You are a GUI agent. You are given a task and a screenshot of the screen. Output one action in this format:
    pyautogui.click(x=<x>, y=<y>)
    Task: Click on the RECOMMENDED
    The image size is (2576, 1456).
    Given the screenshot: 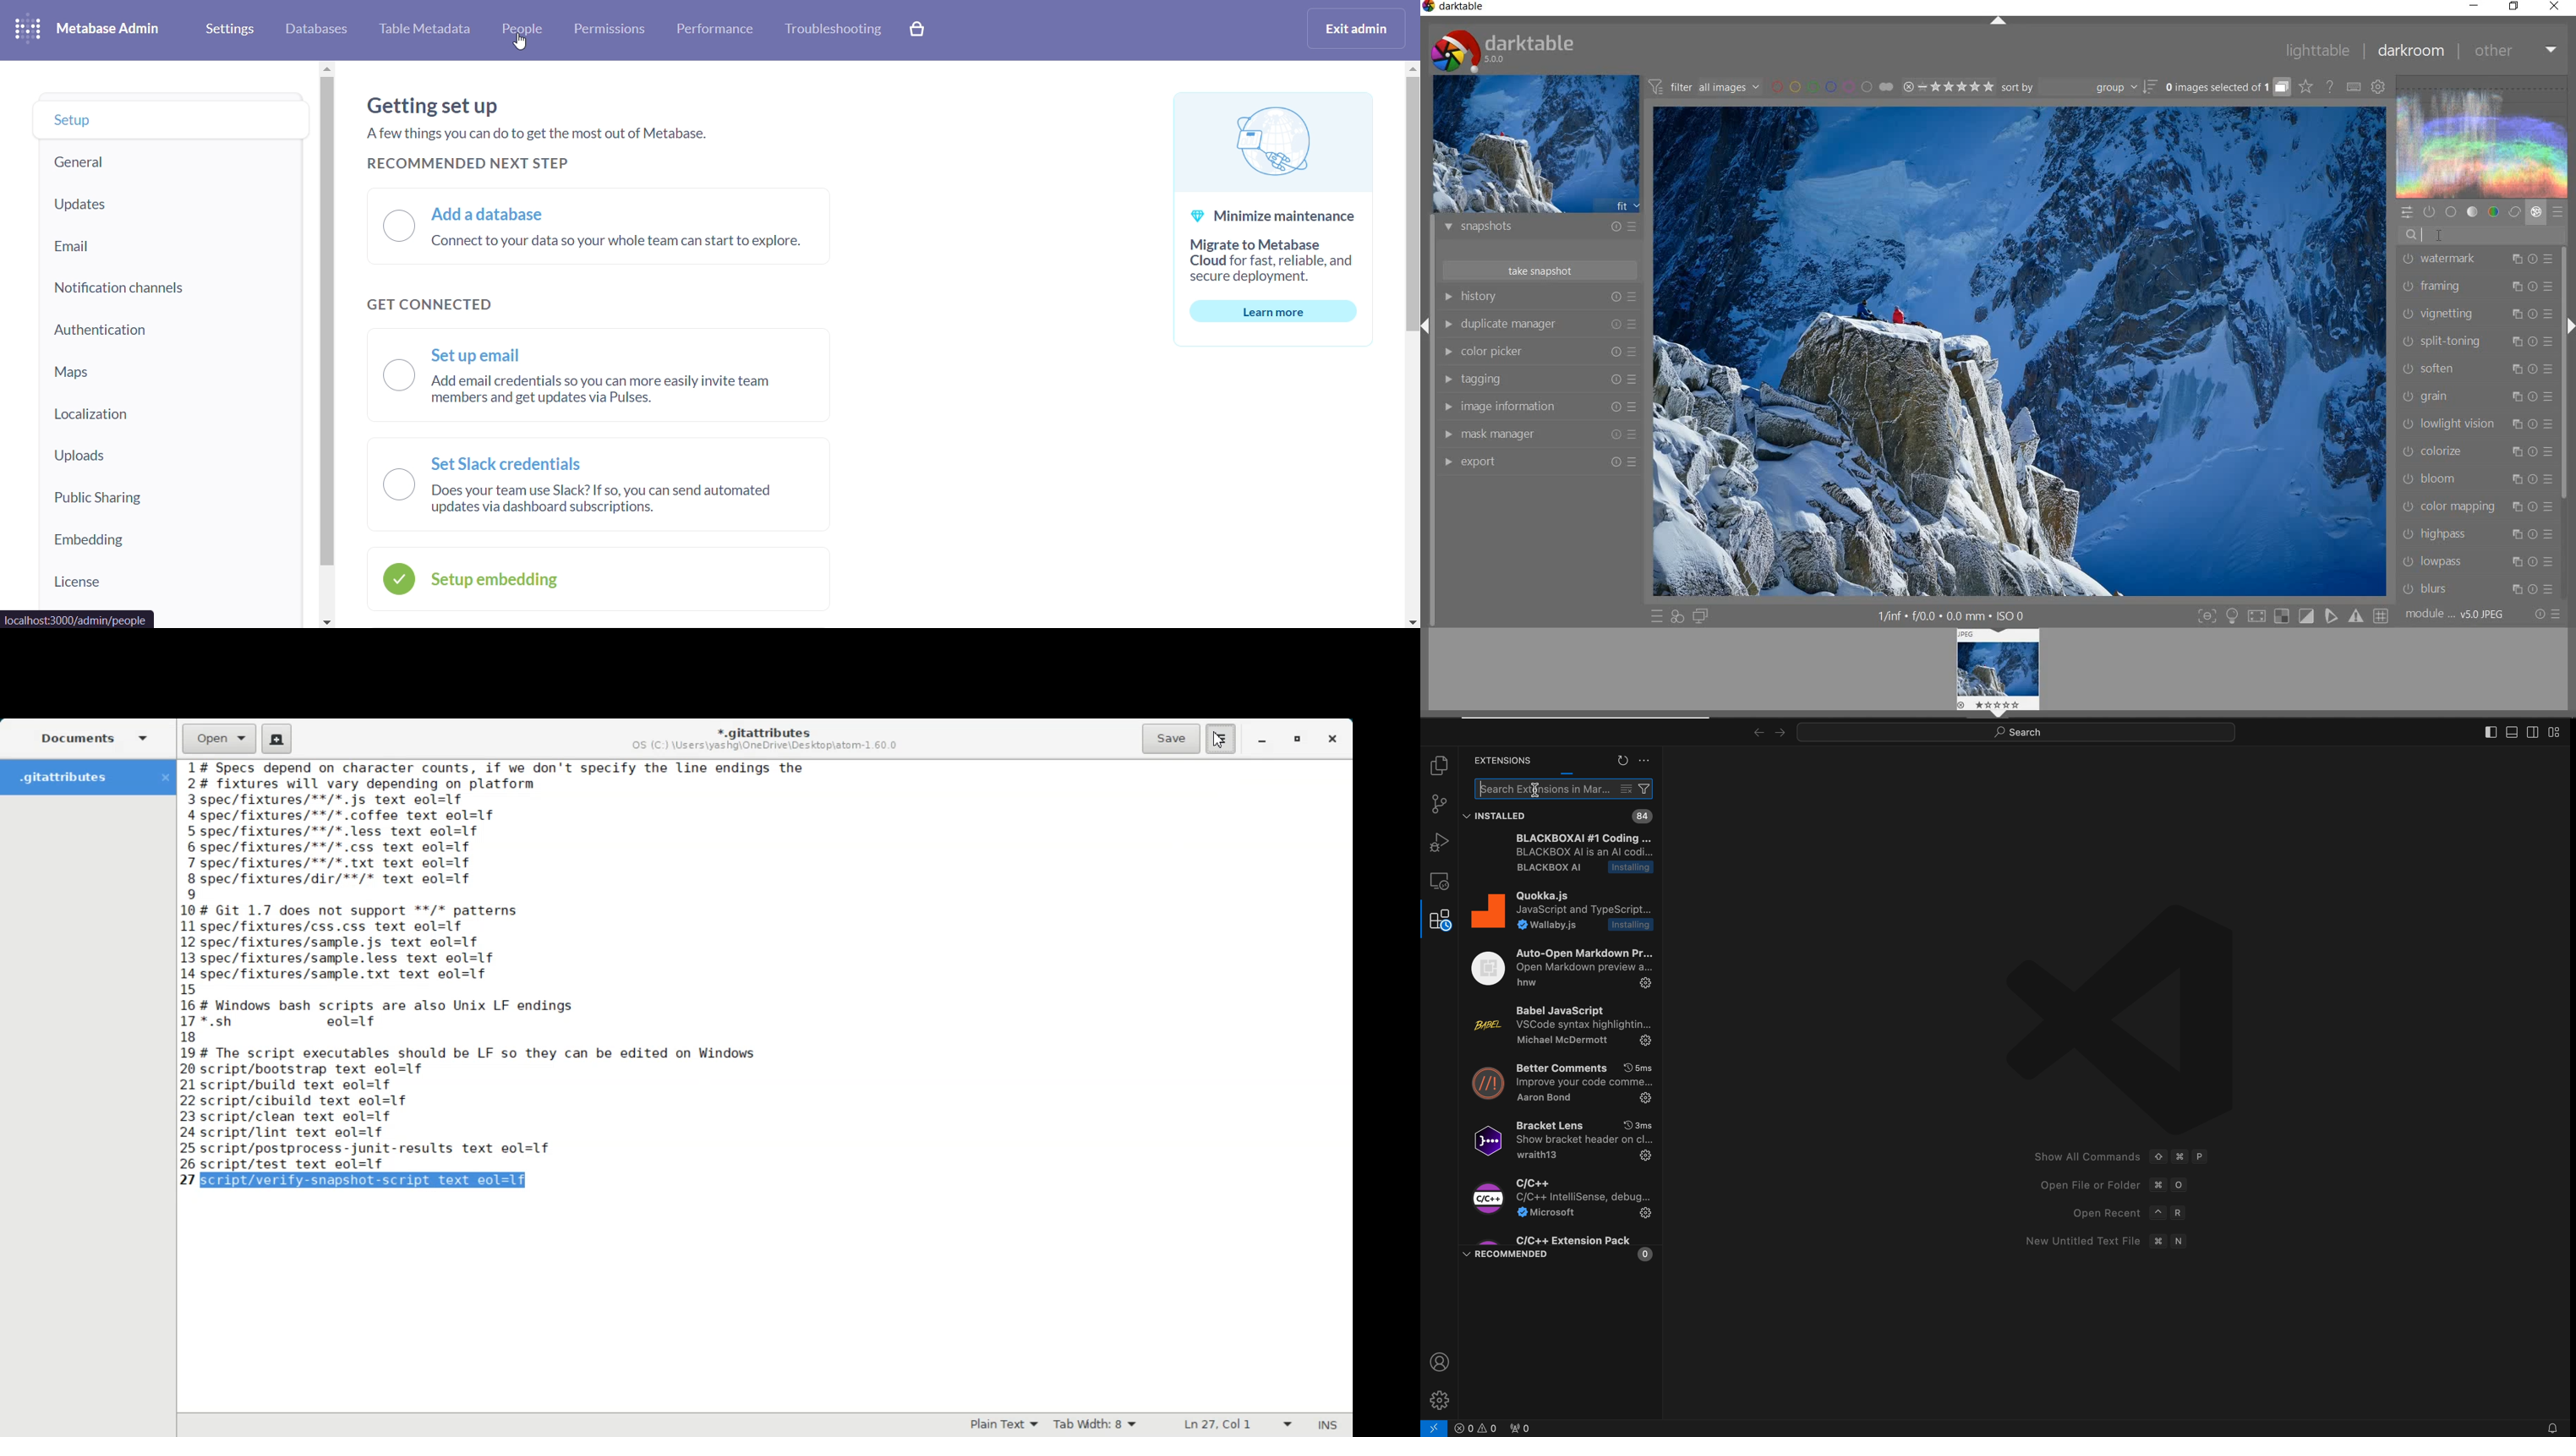 What is the action you would take?
    pyautogui.click(x=1512, y=1257)
    